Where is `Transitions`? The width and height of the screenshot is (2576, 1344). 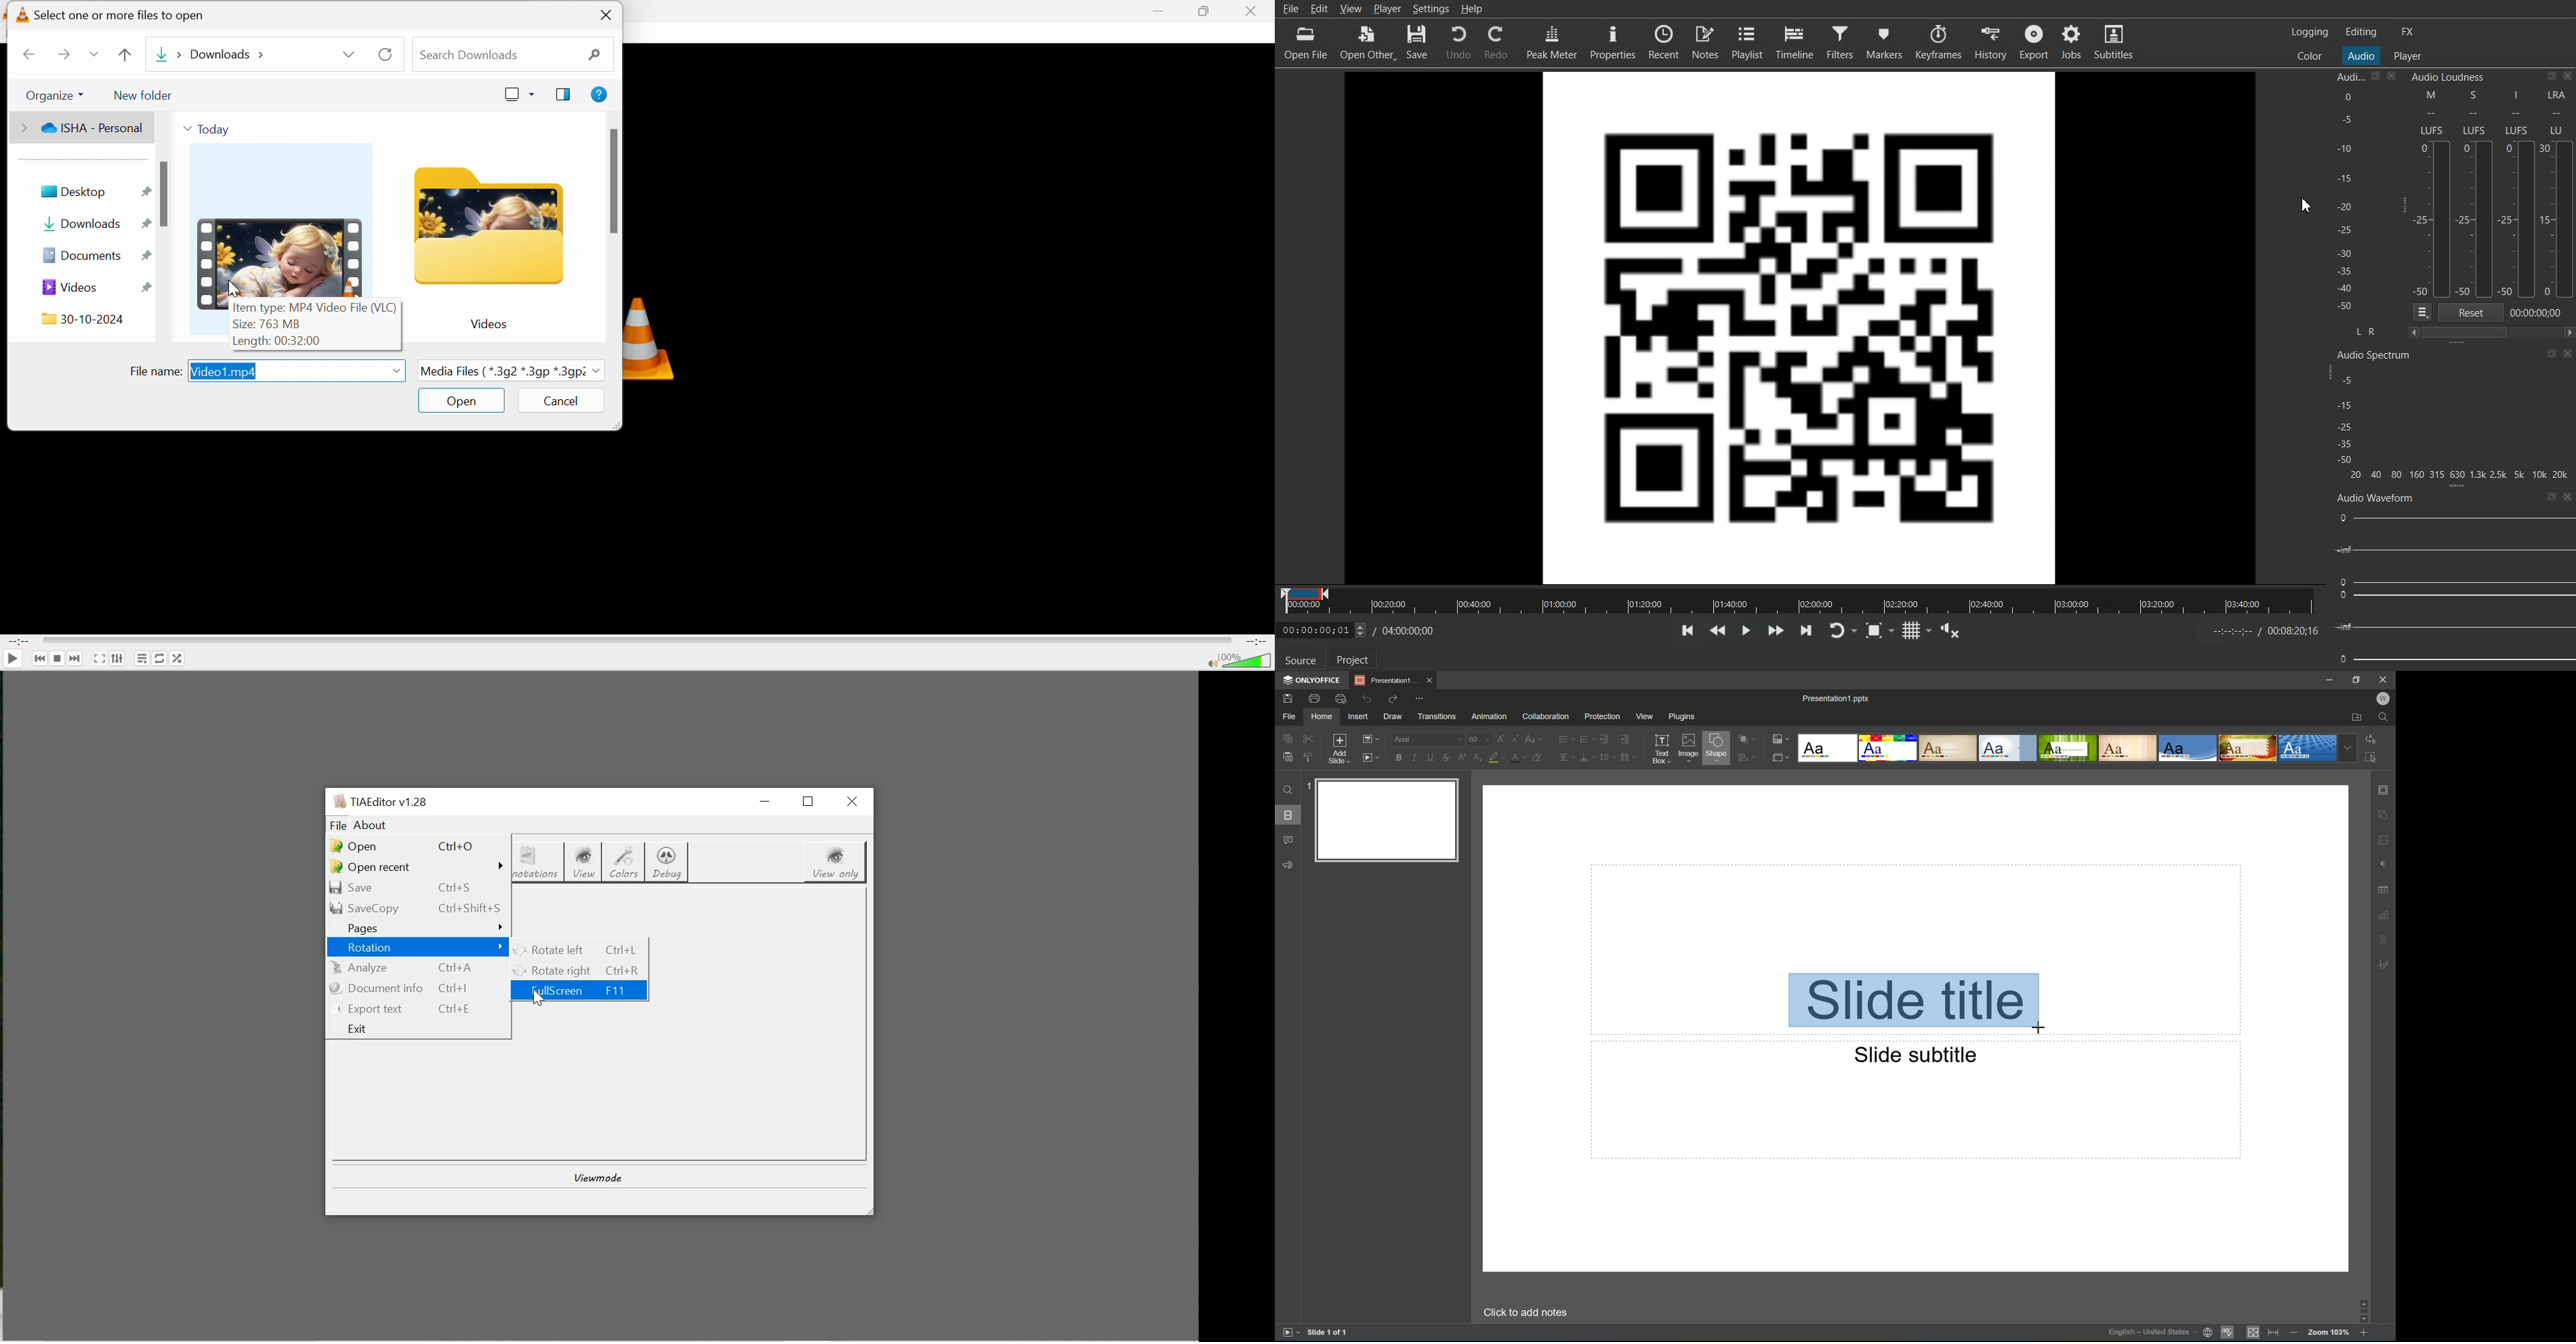 Transitions is located at coordinates (1436, 717).